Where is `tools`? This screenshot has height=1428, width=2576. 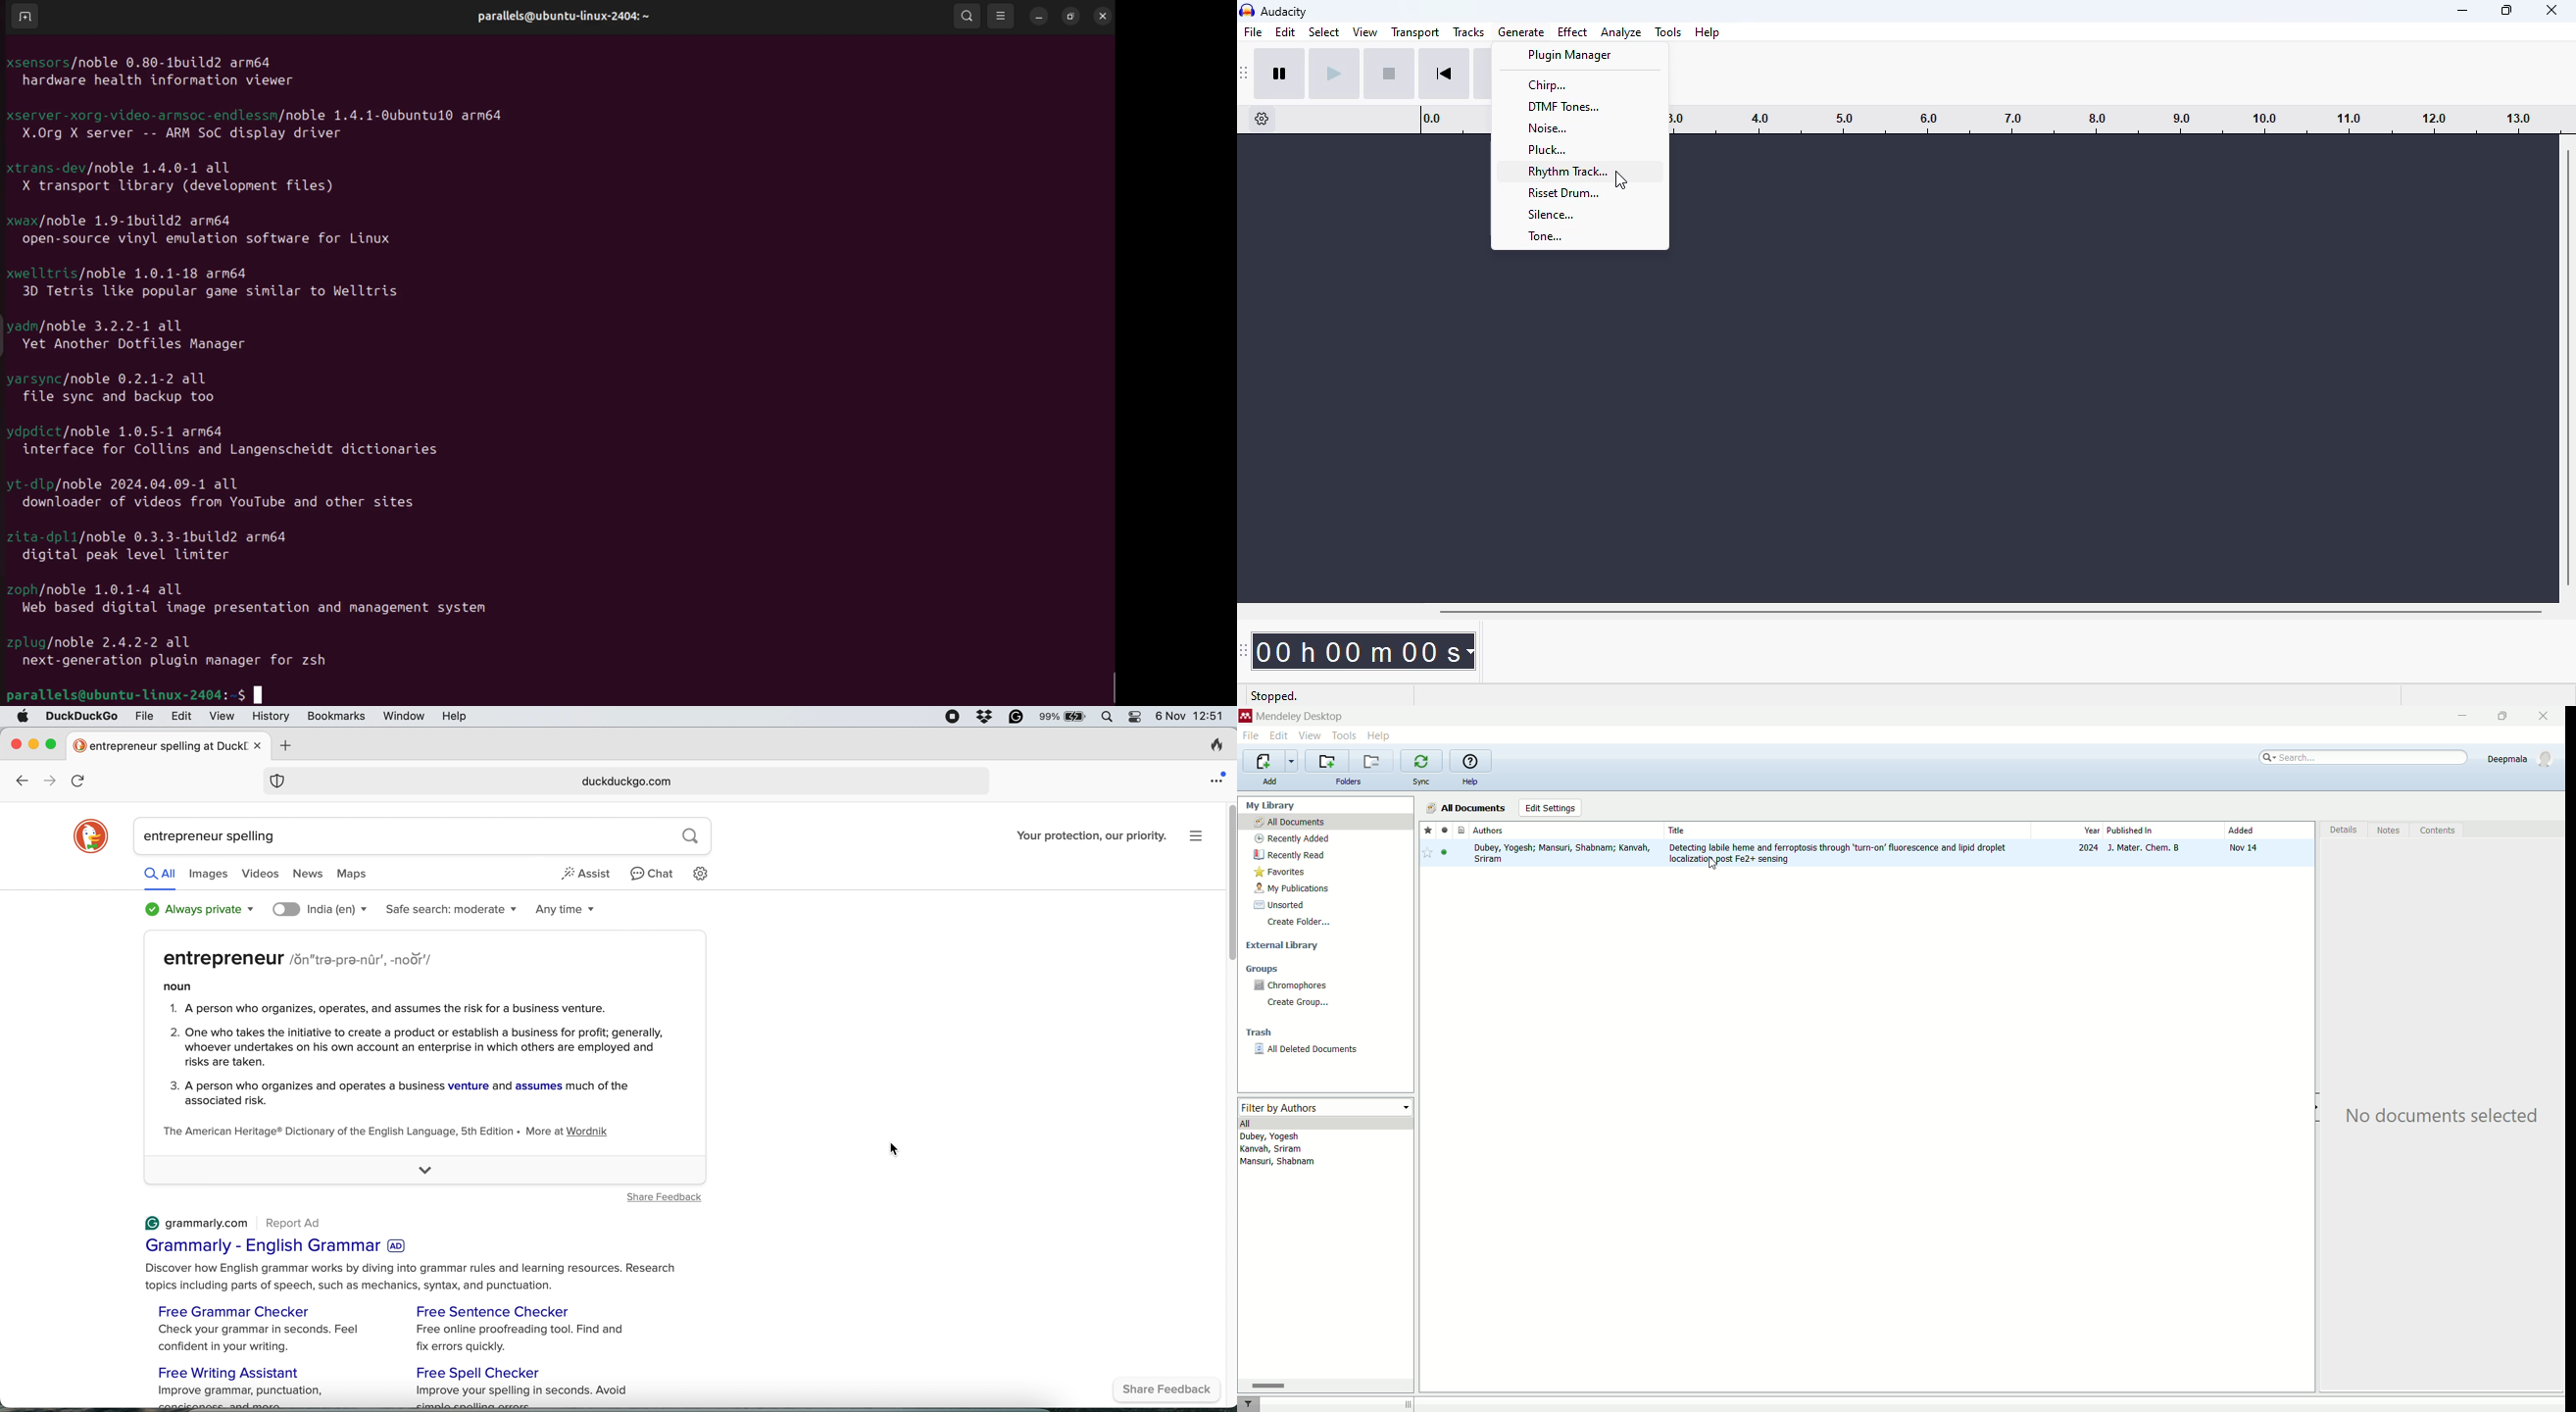
tools is located at coordinates (1344, 735).